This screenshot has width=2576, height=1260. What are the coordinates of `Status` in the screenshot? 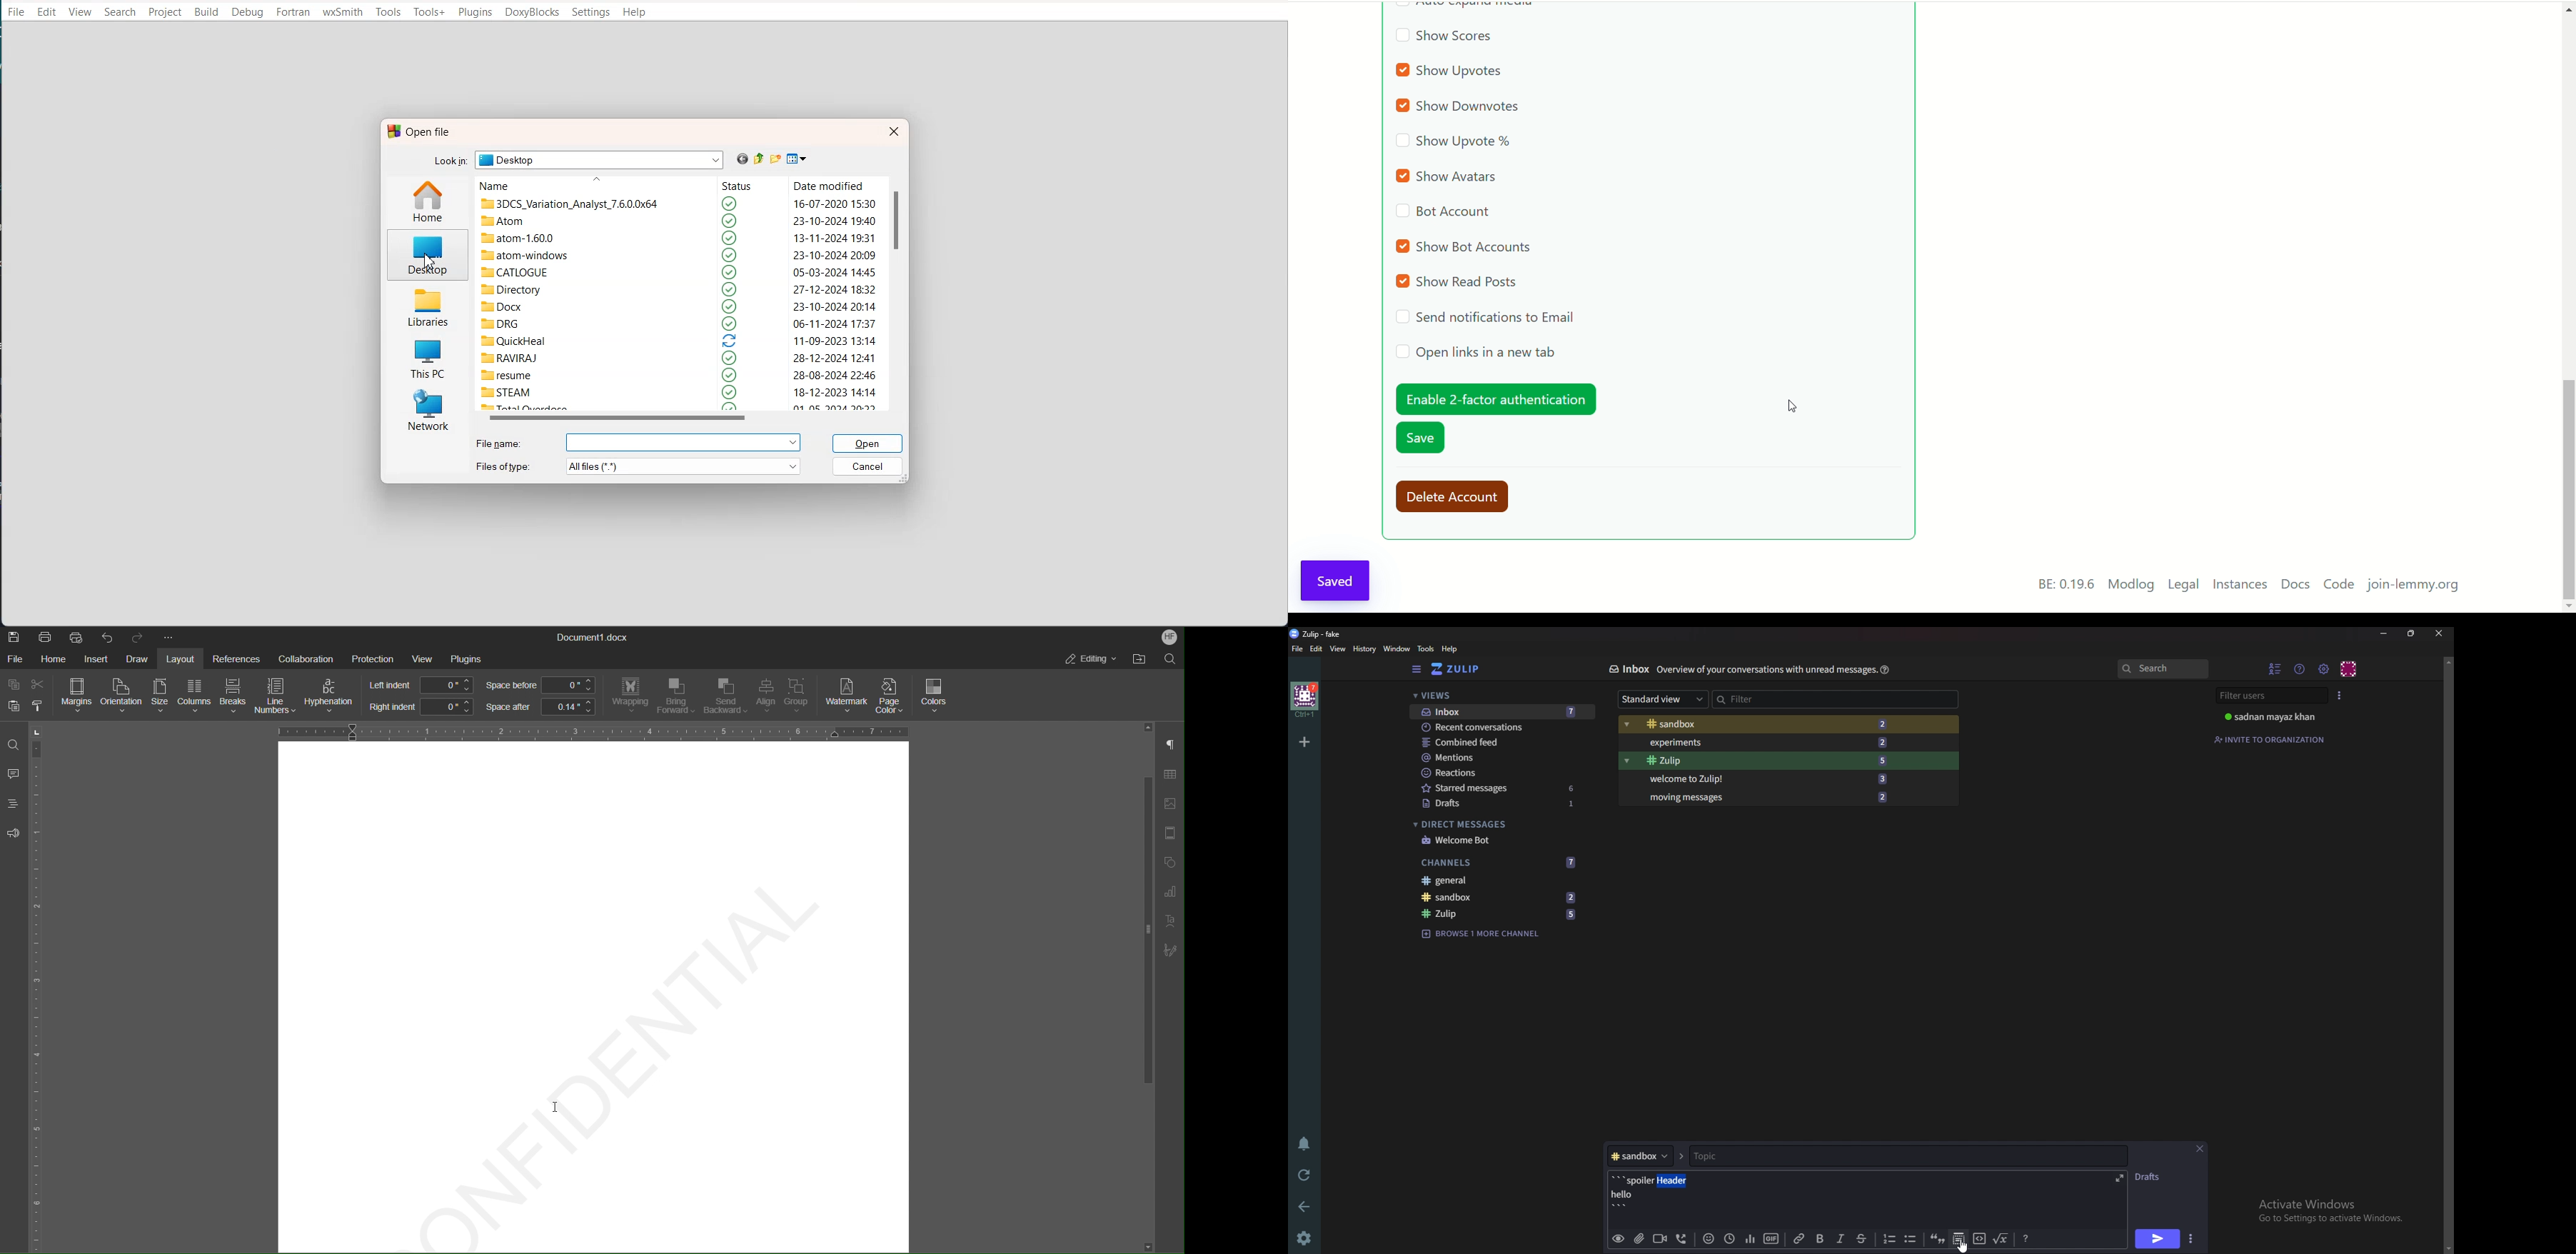 It's located at (752, 185).